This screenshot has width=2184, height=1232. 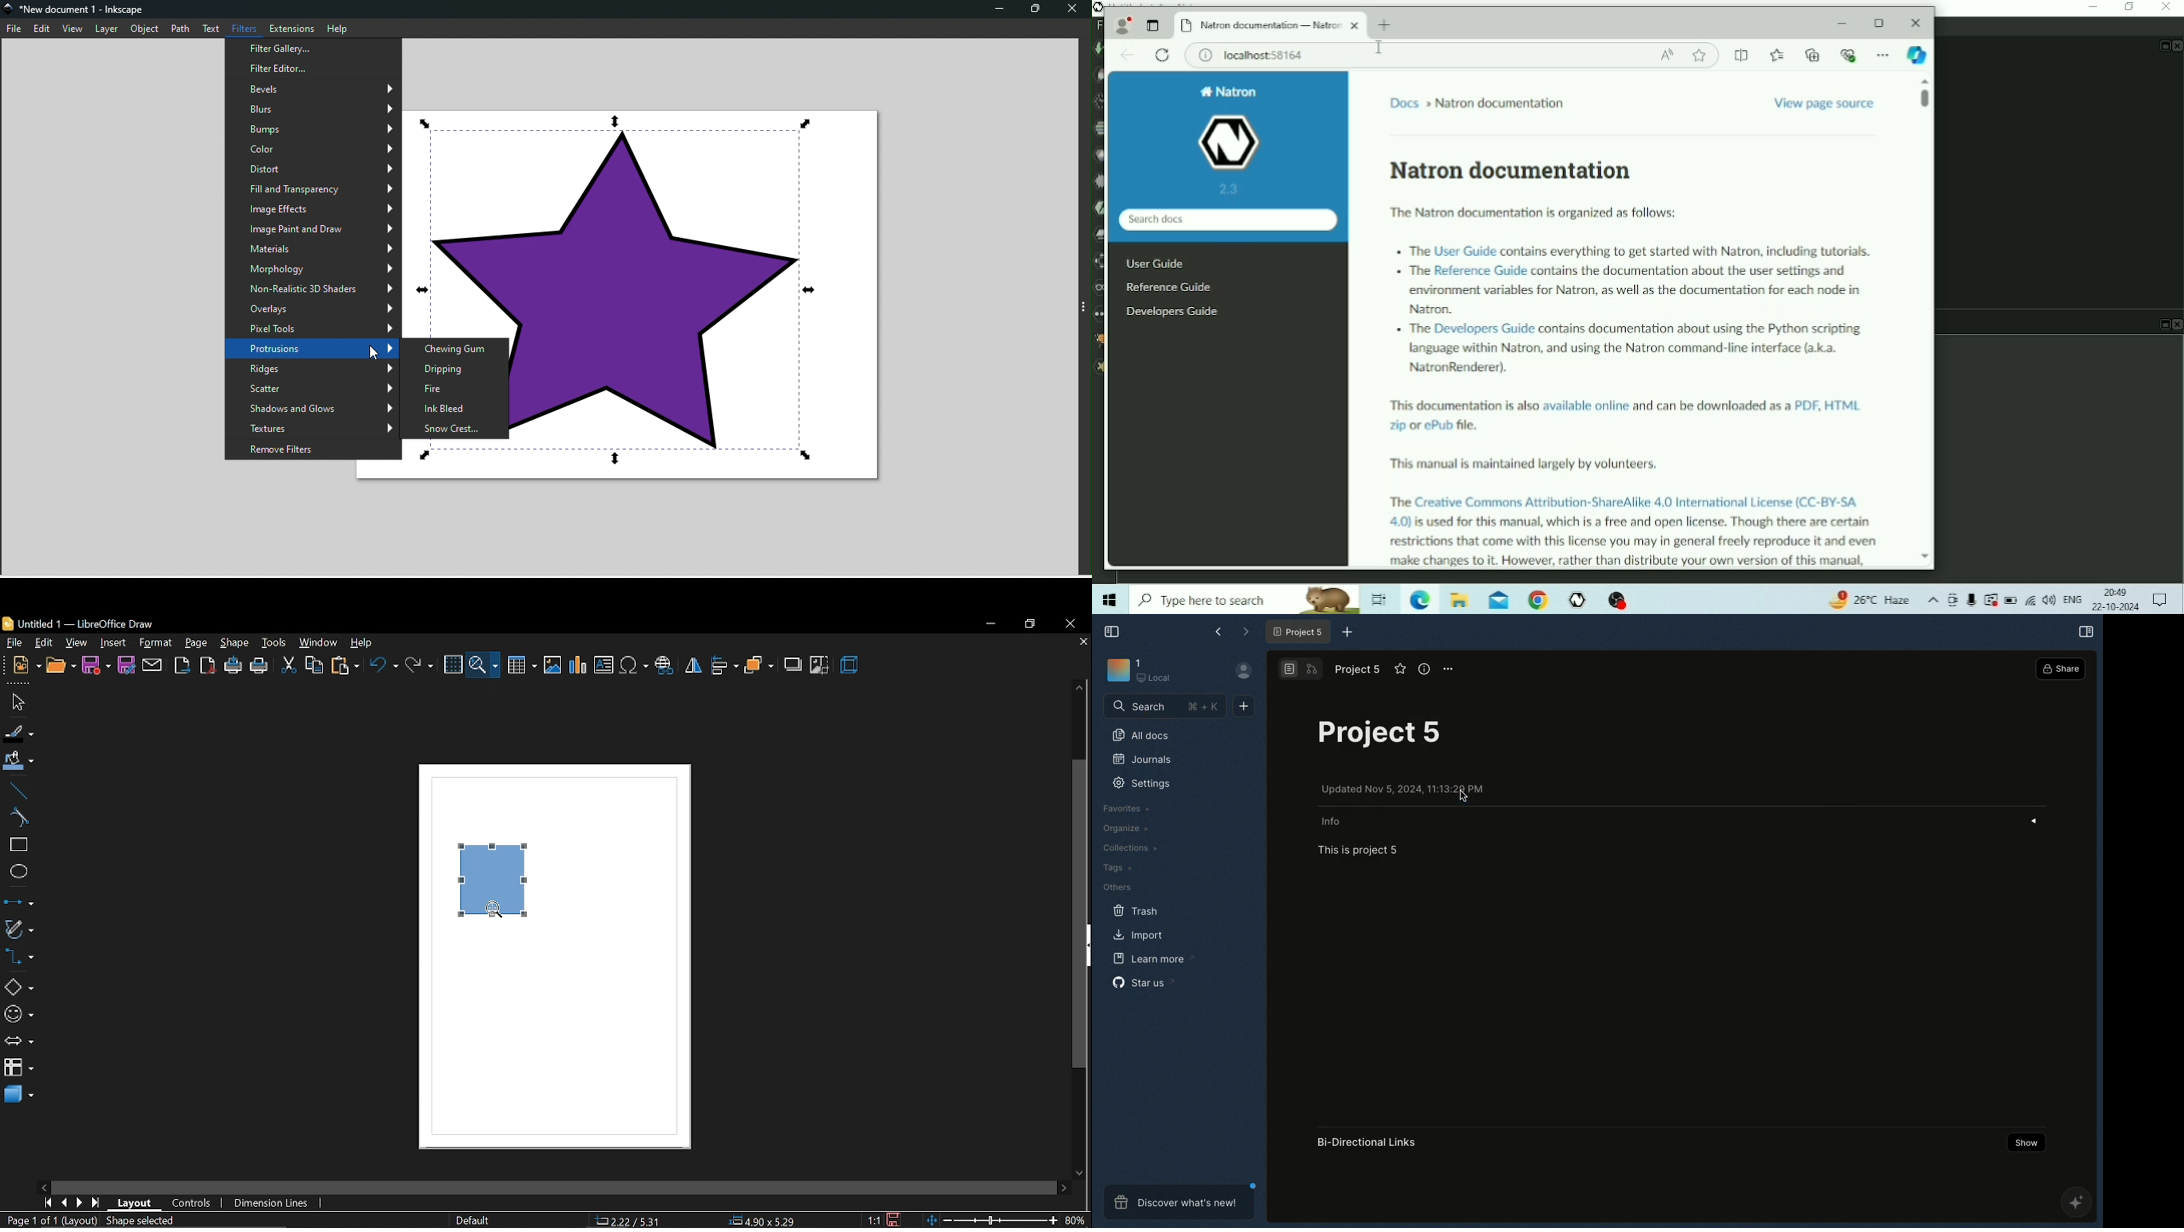 I want to click on cut , so click(x=288, y=665).